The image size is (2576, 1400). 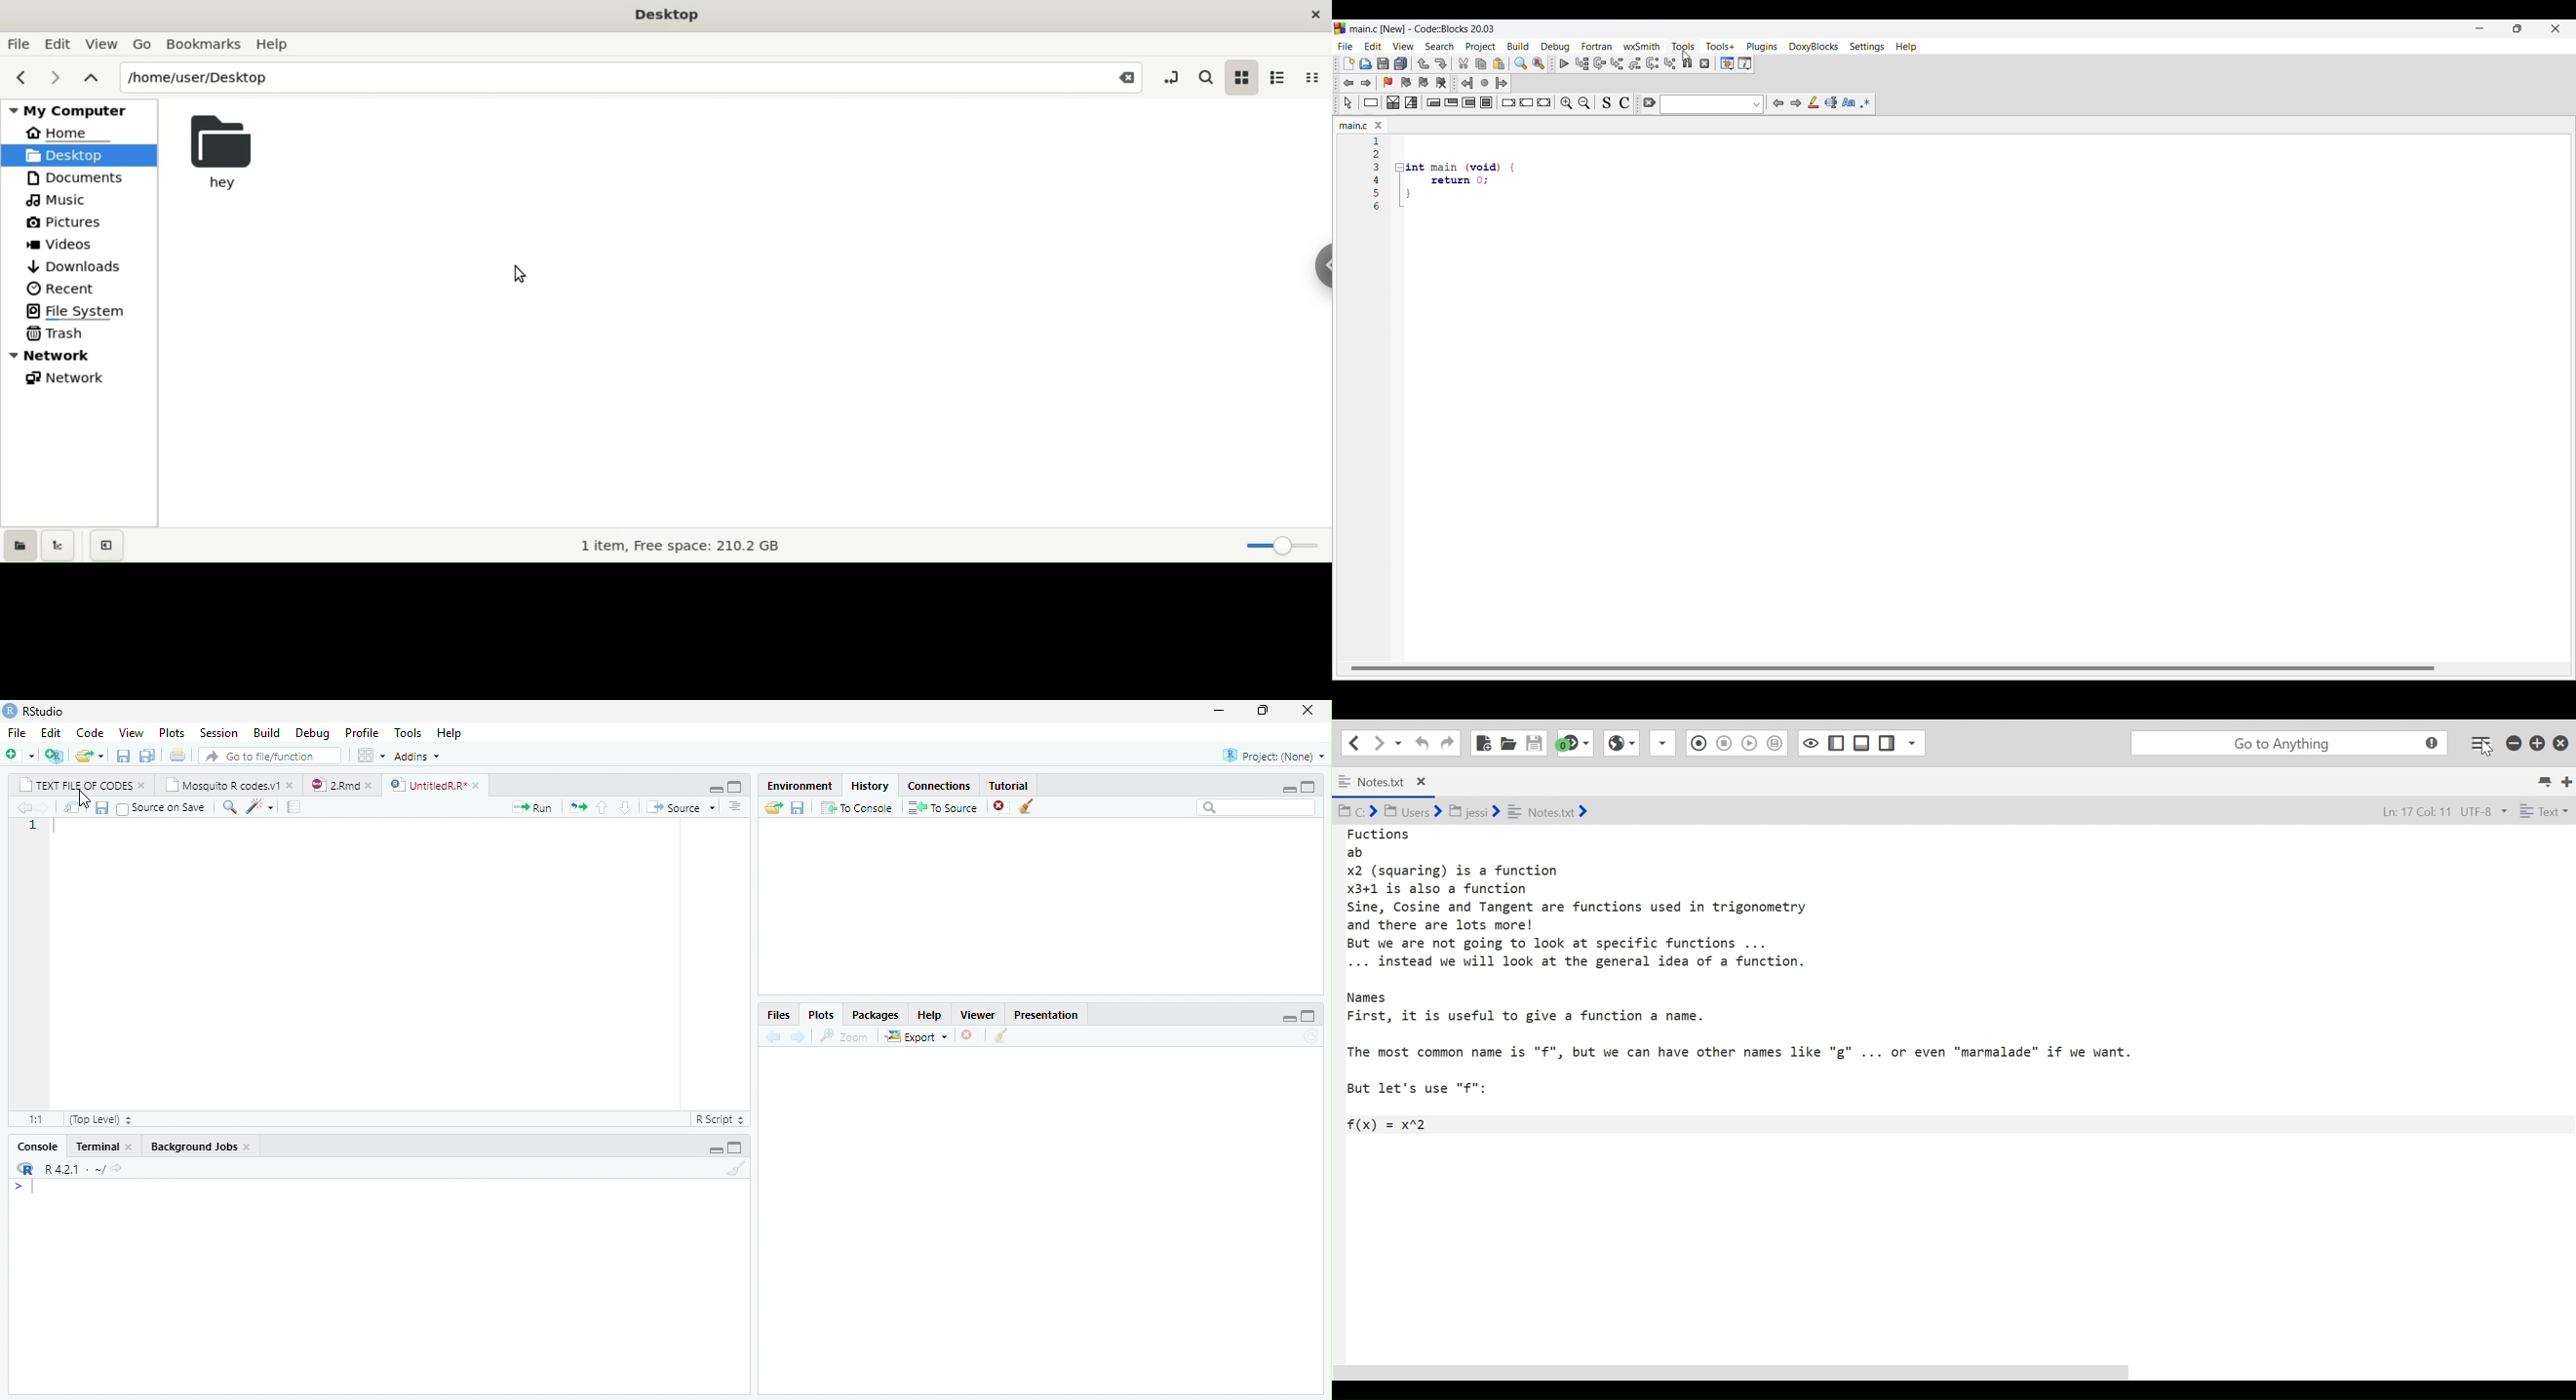 What do you see at coordinates (1441, 83) in the screenshot?
I see `Clear bookmarks` at bounding box center [1441, 83].